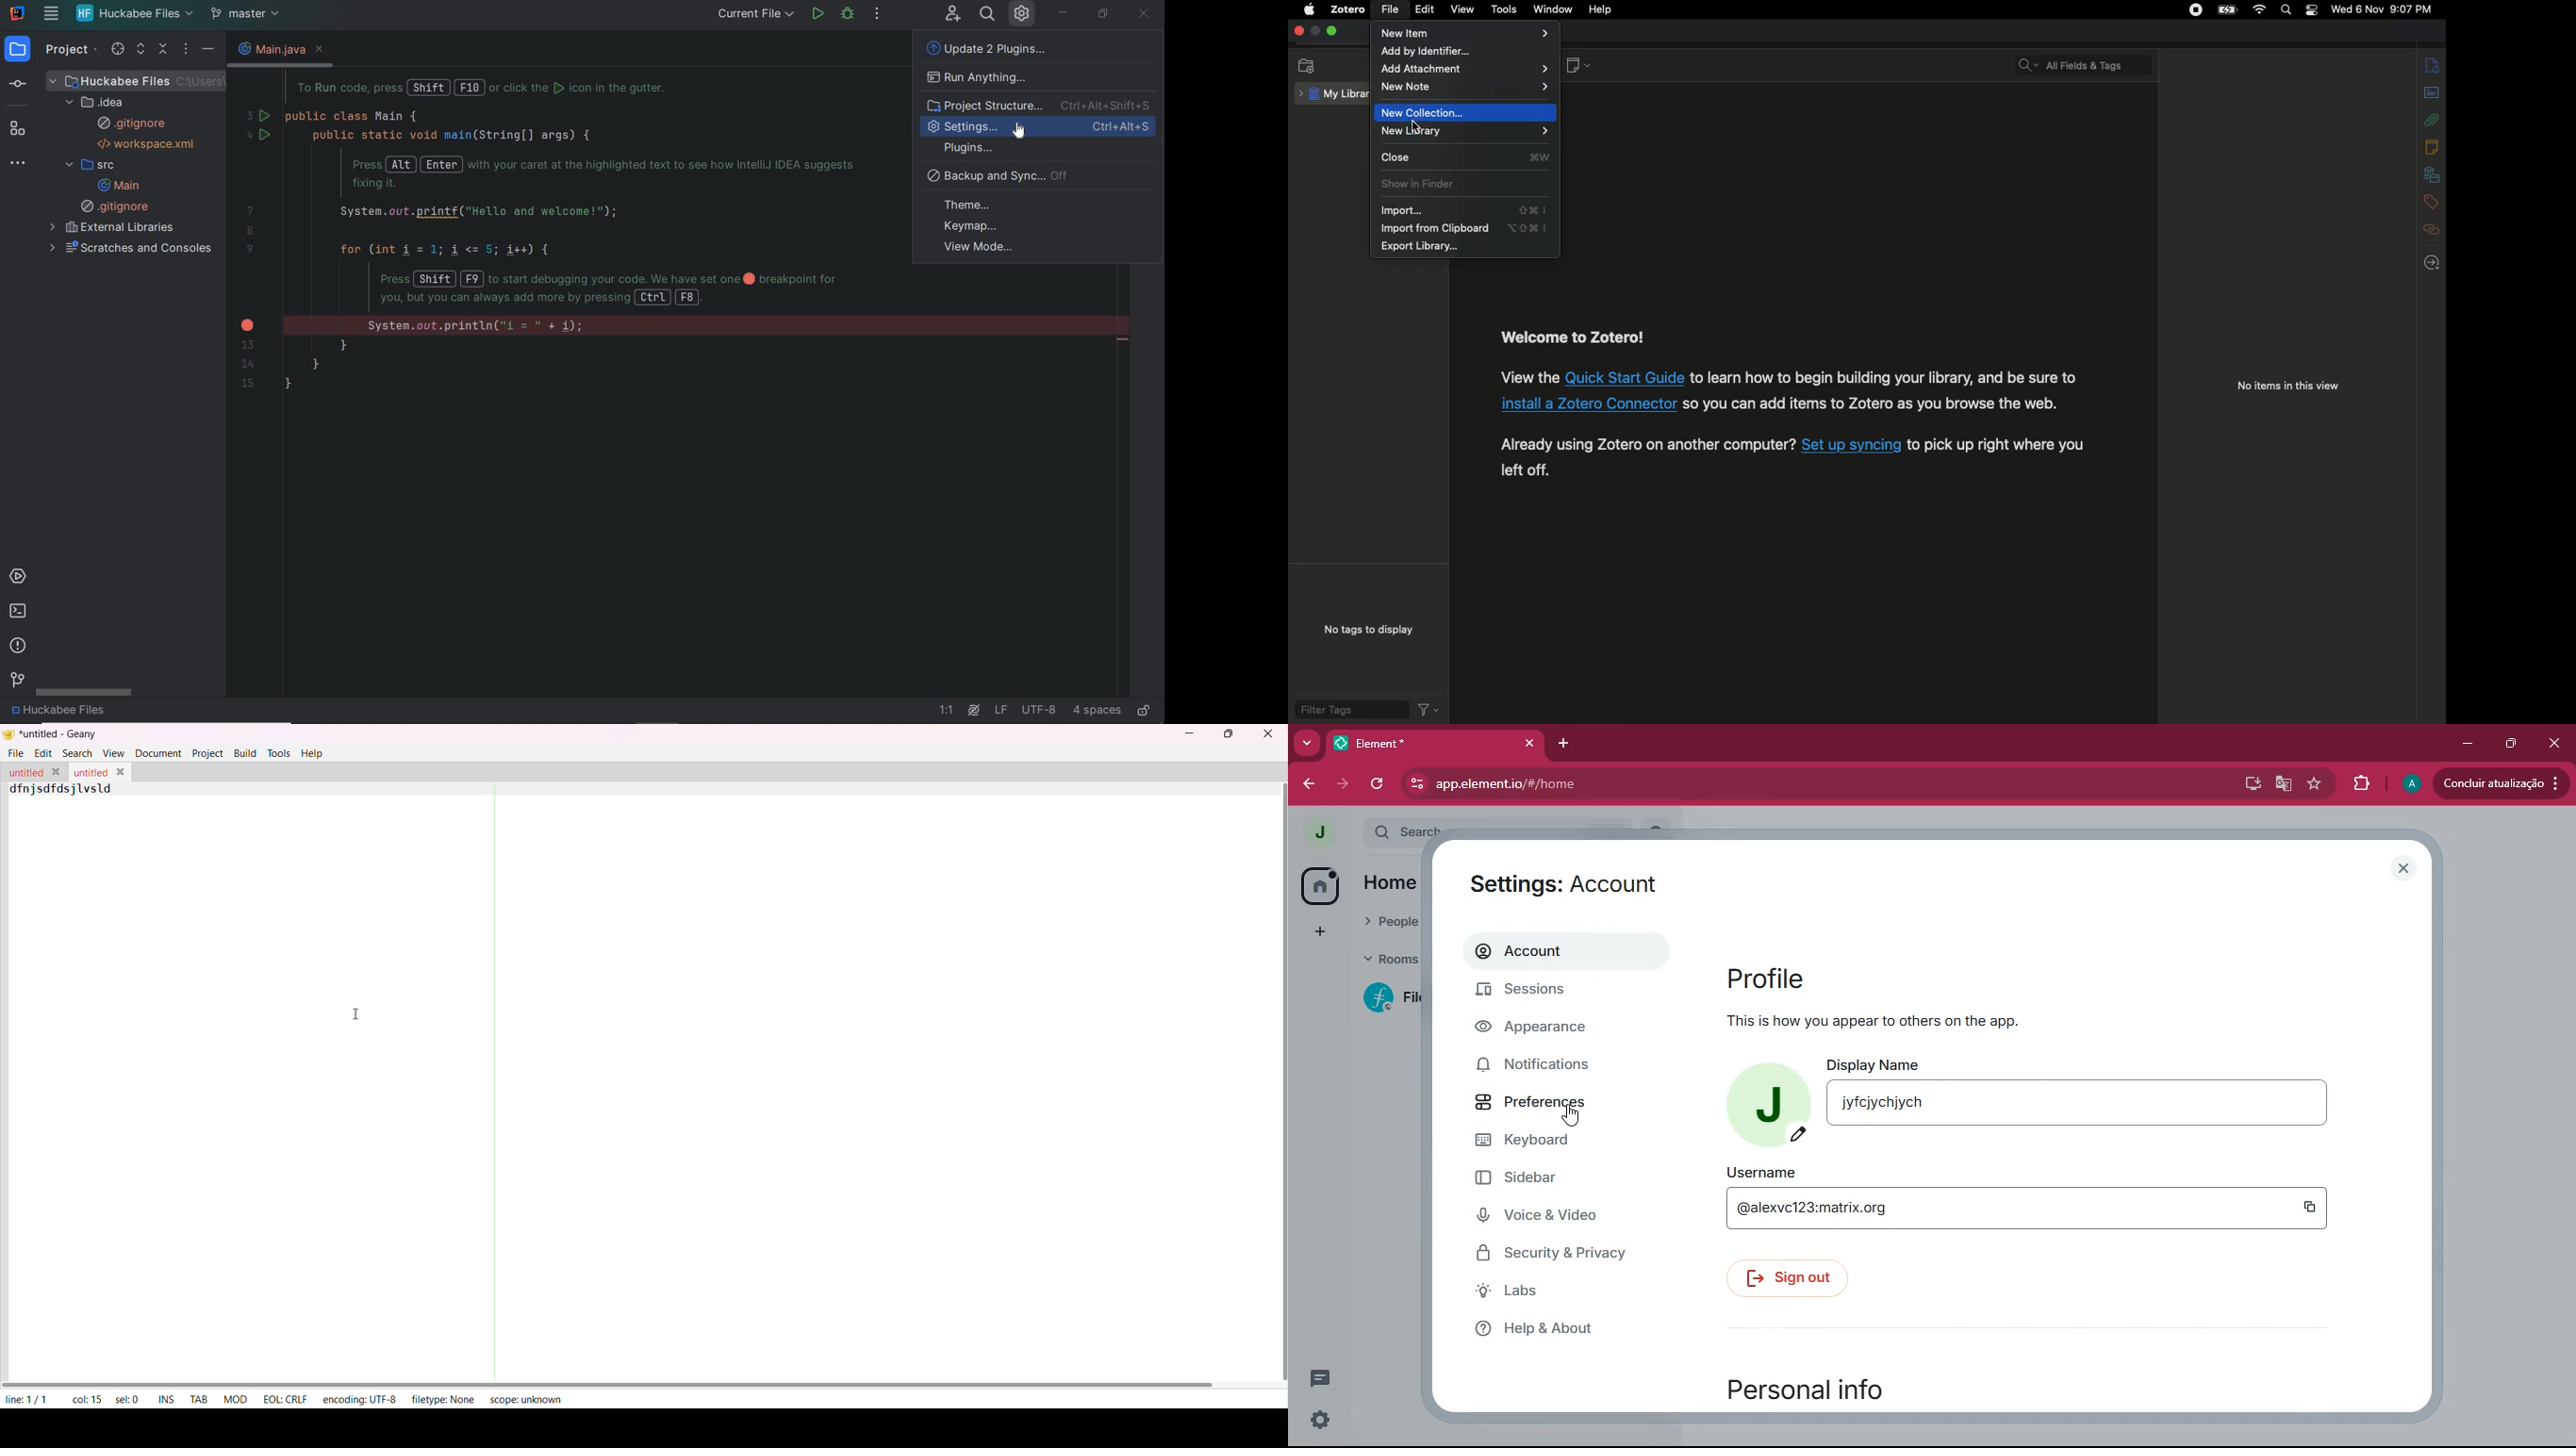  What do you see at coordinates (1348, 10) in the screenshot?
I see `Zotero` at bounding box center [1348, 10].